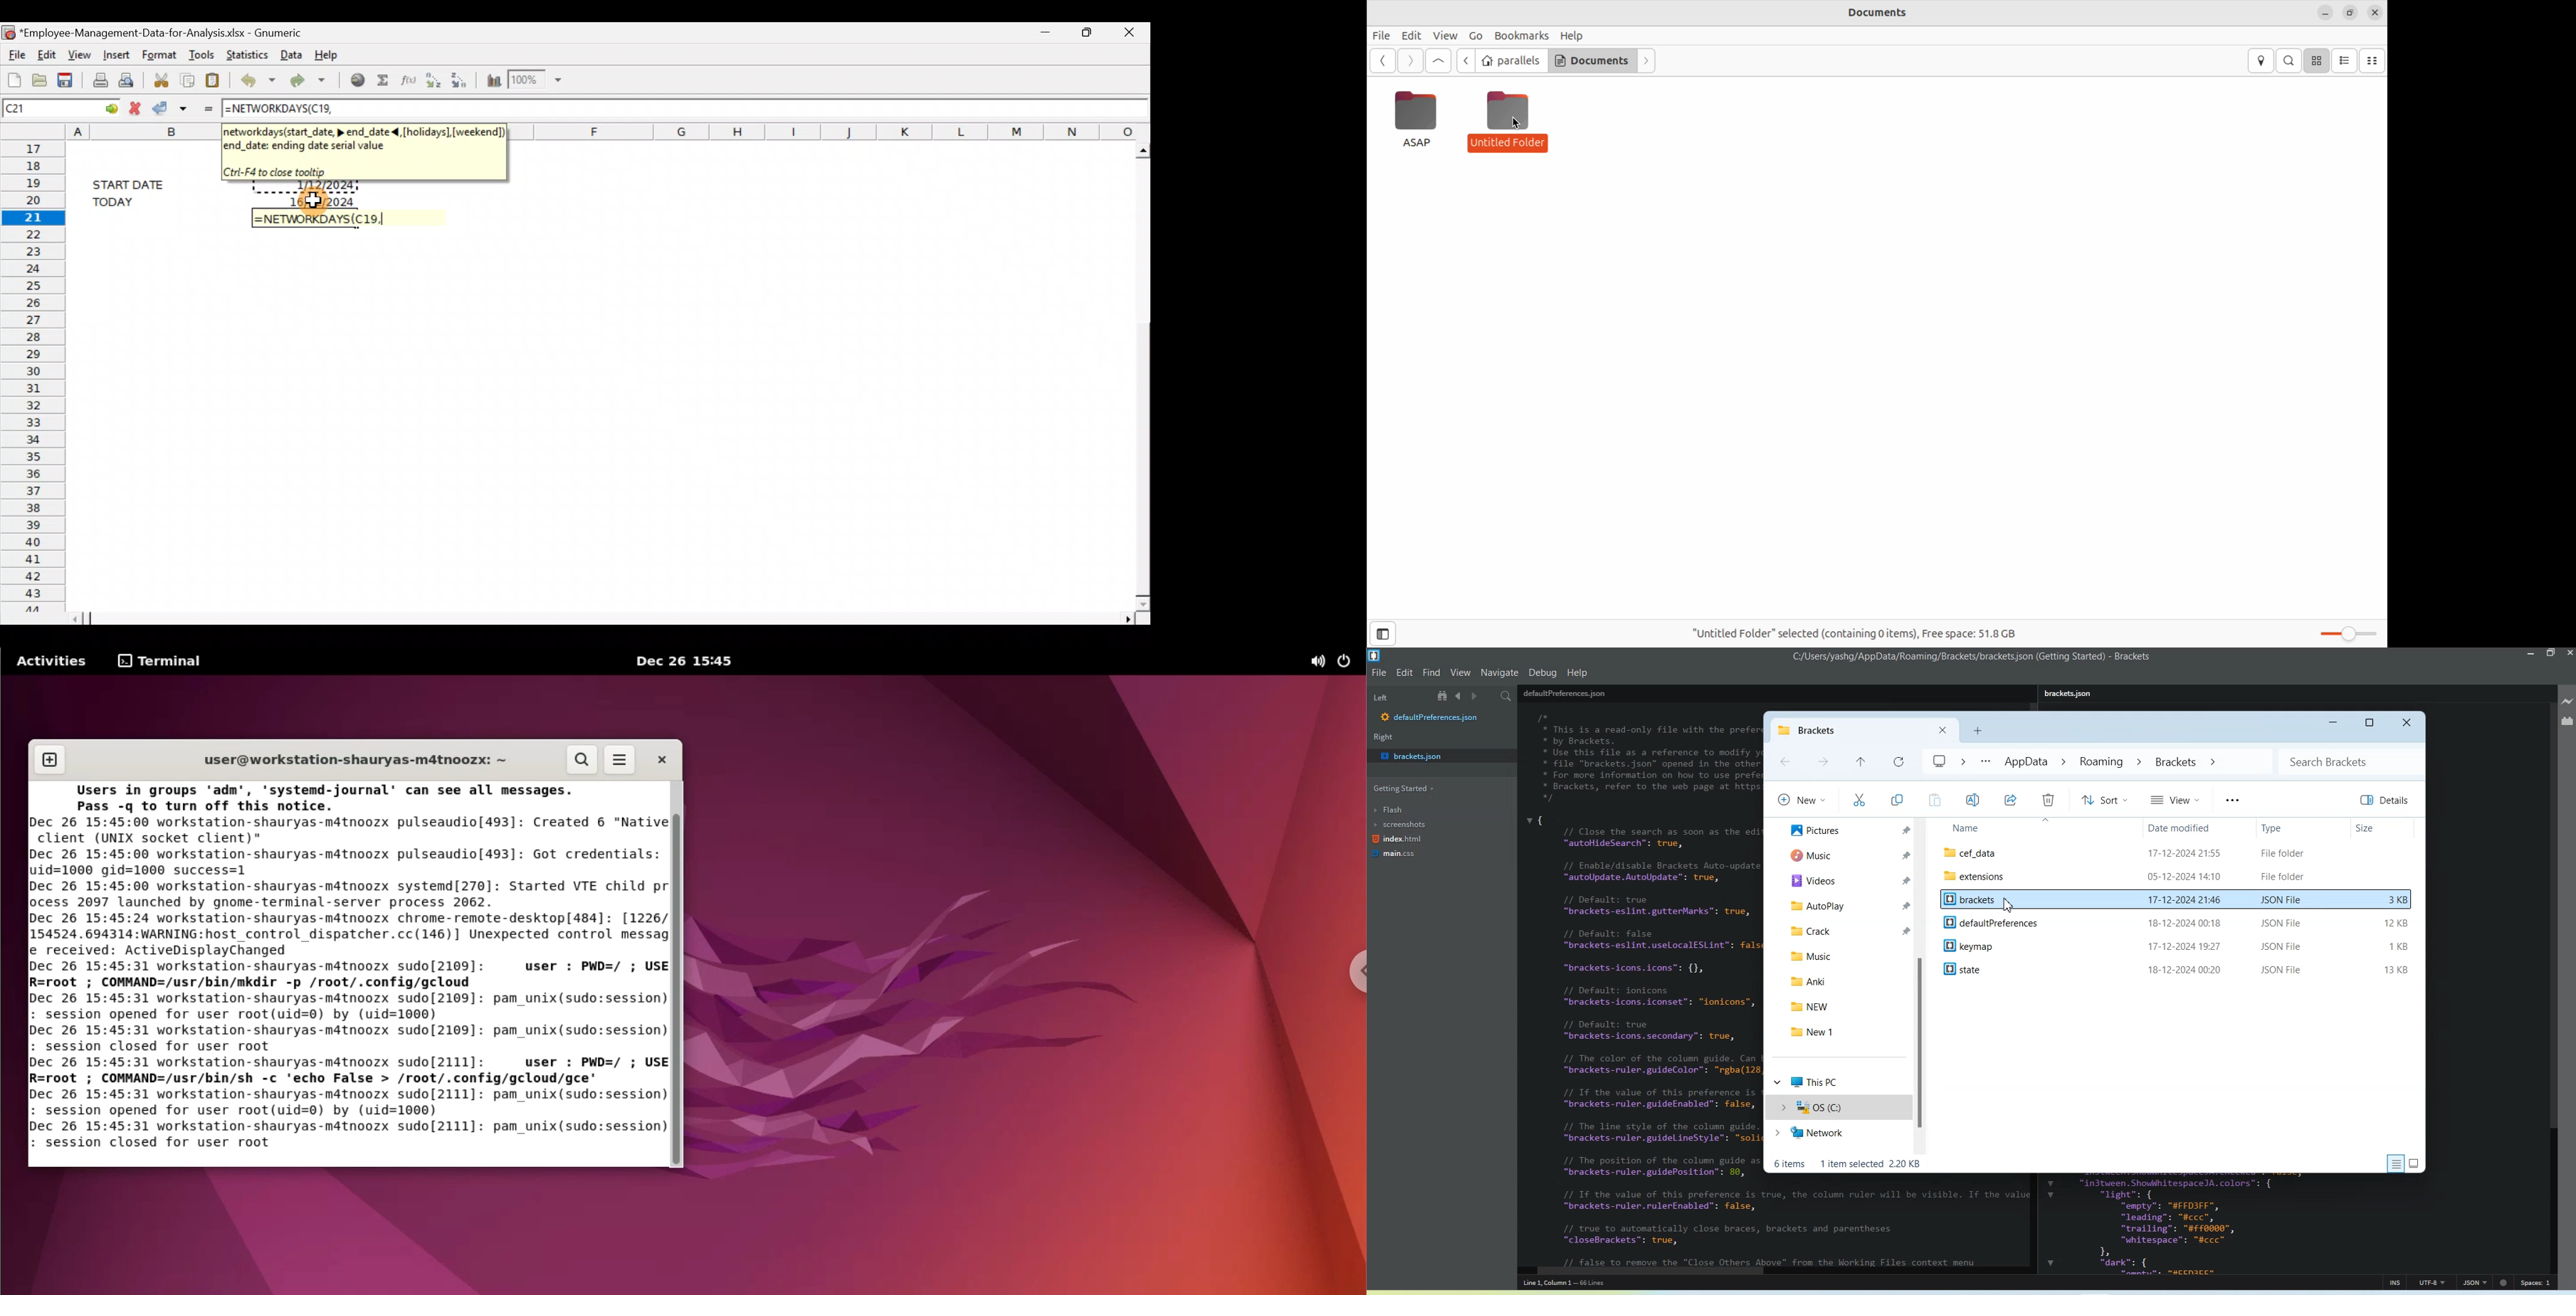 The image size is (2576, 1316). What do you see at coordinates (1511, 61) in the screenshot?
I see `parallels` at bounding box center [1511, 61].